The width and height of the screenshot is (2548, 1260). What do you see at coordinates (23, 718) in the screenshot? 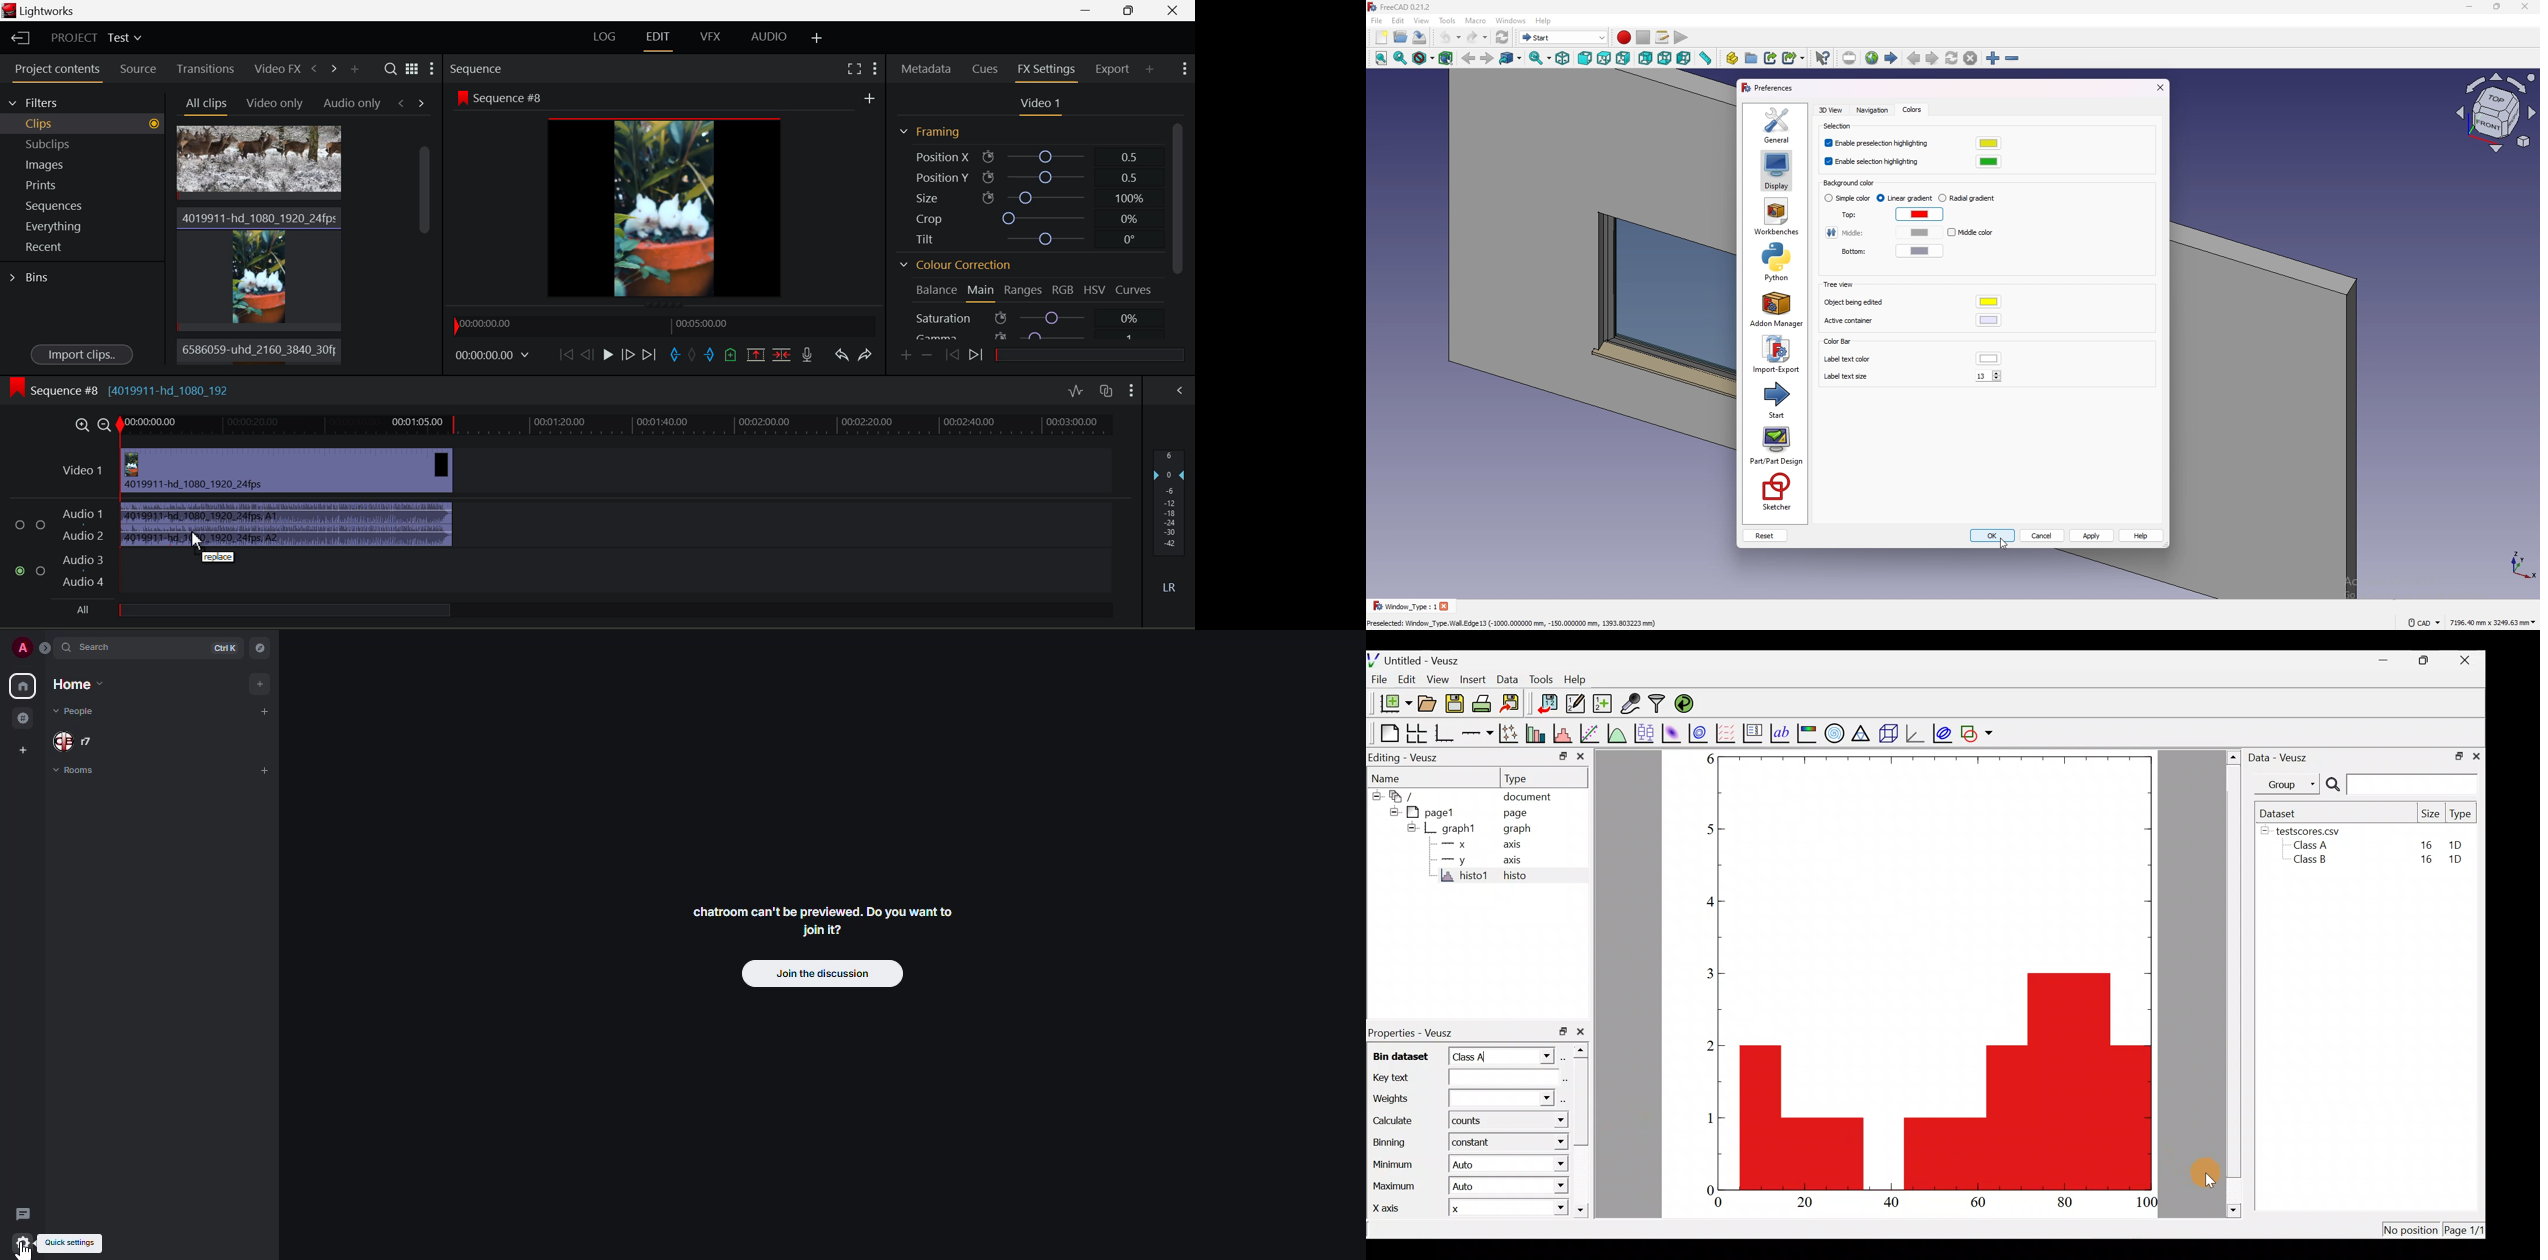
I see `grouped room in space` at bounding box center [23, 718].